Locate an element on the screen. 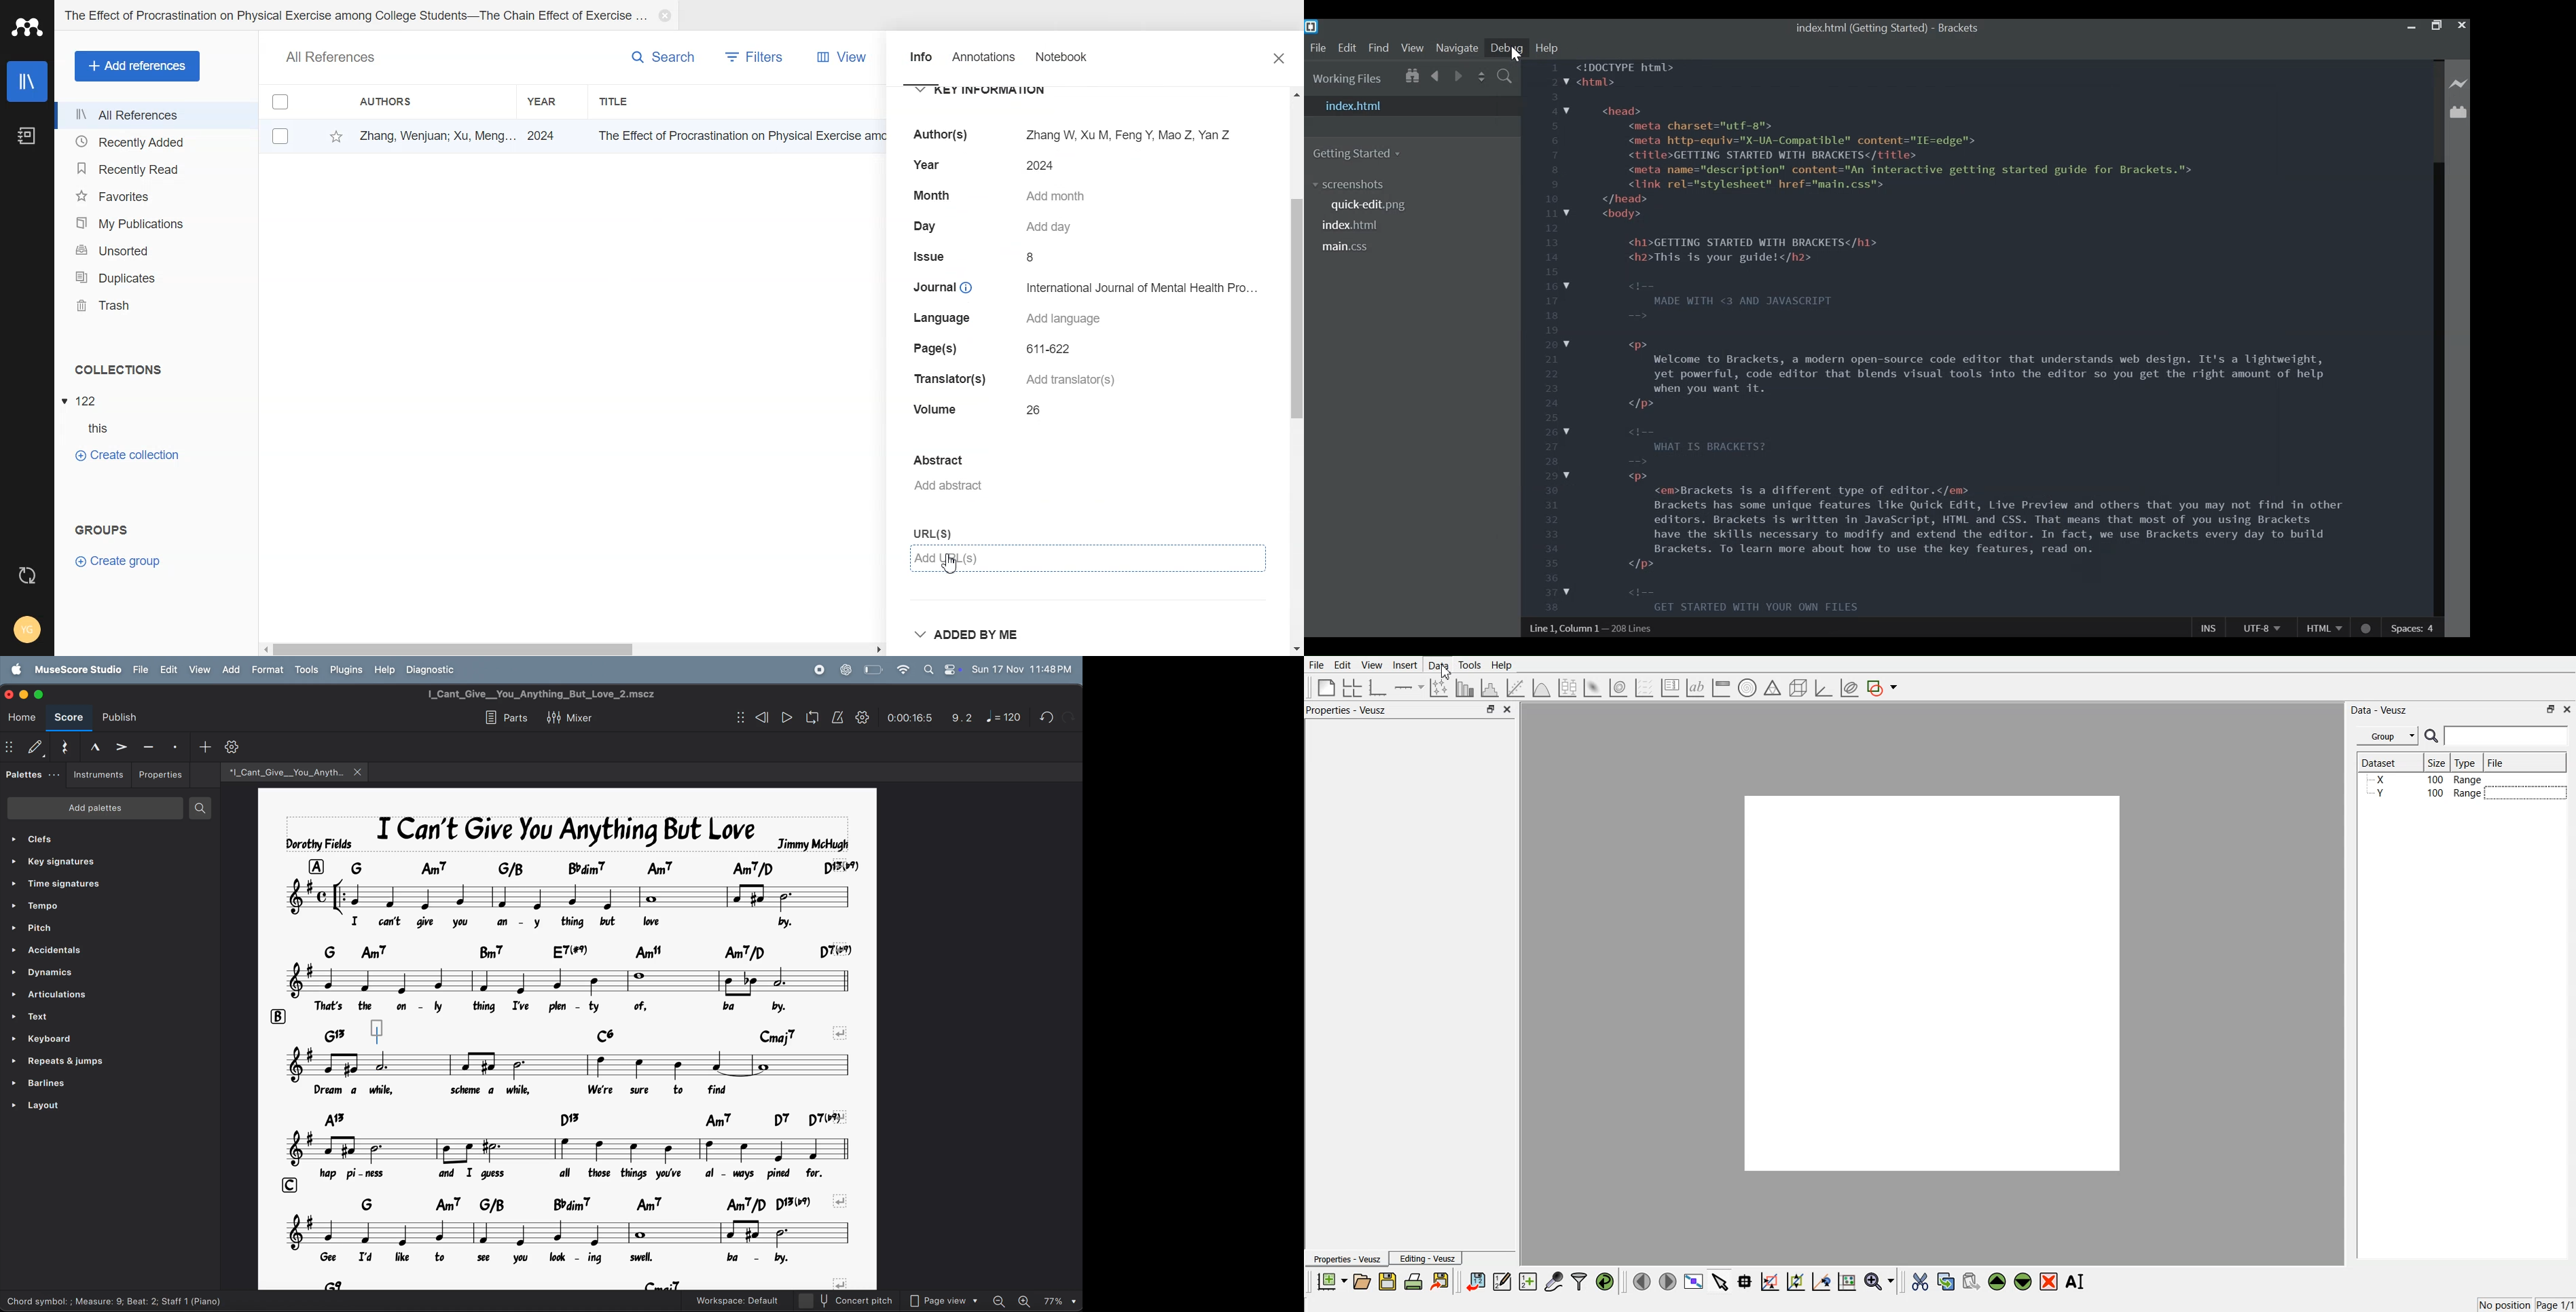 The image size is (2576, 1316). add is located at coordinates (231, 670).